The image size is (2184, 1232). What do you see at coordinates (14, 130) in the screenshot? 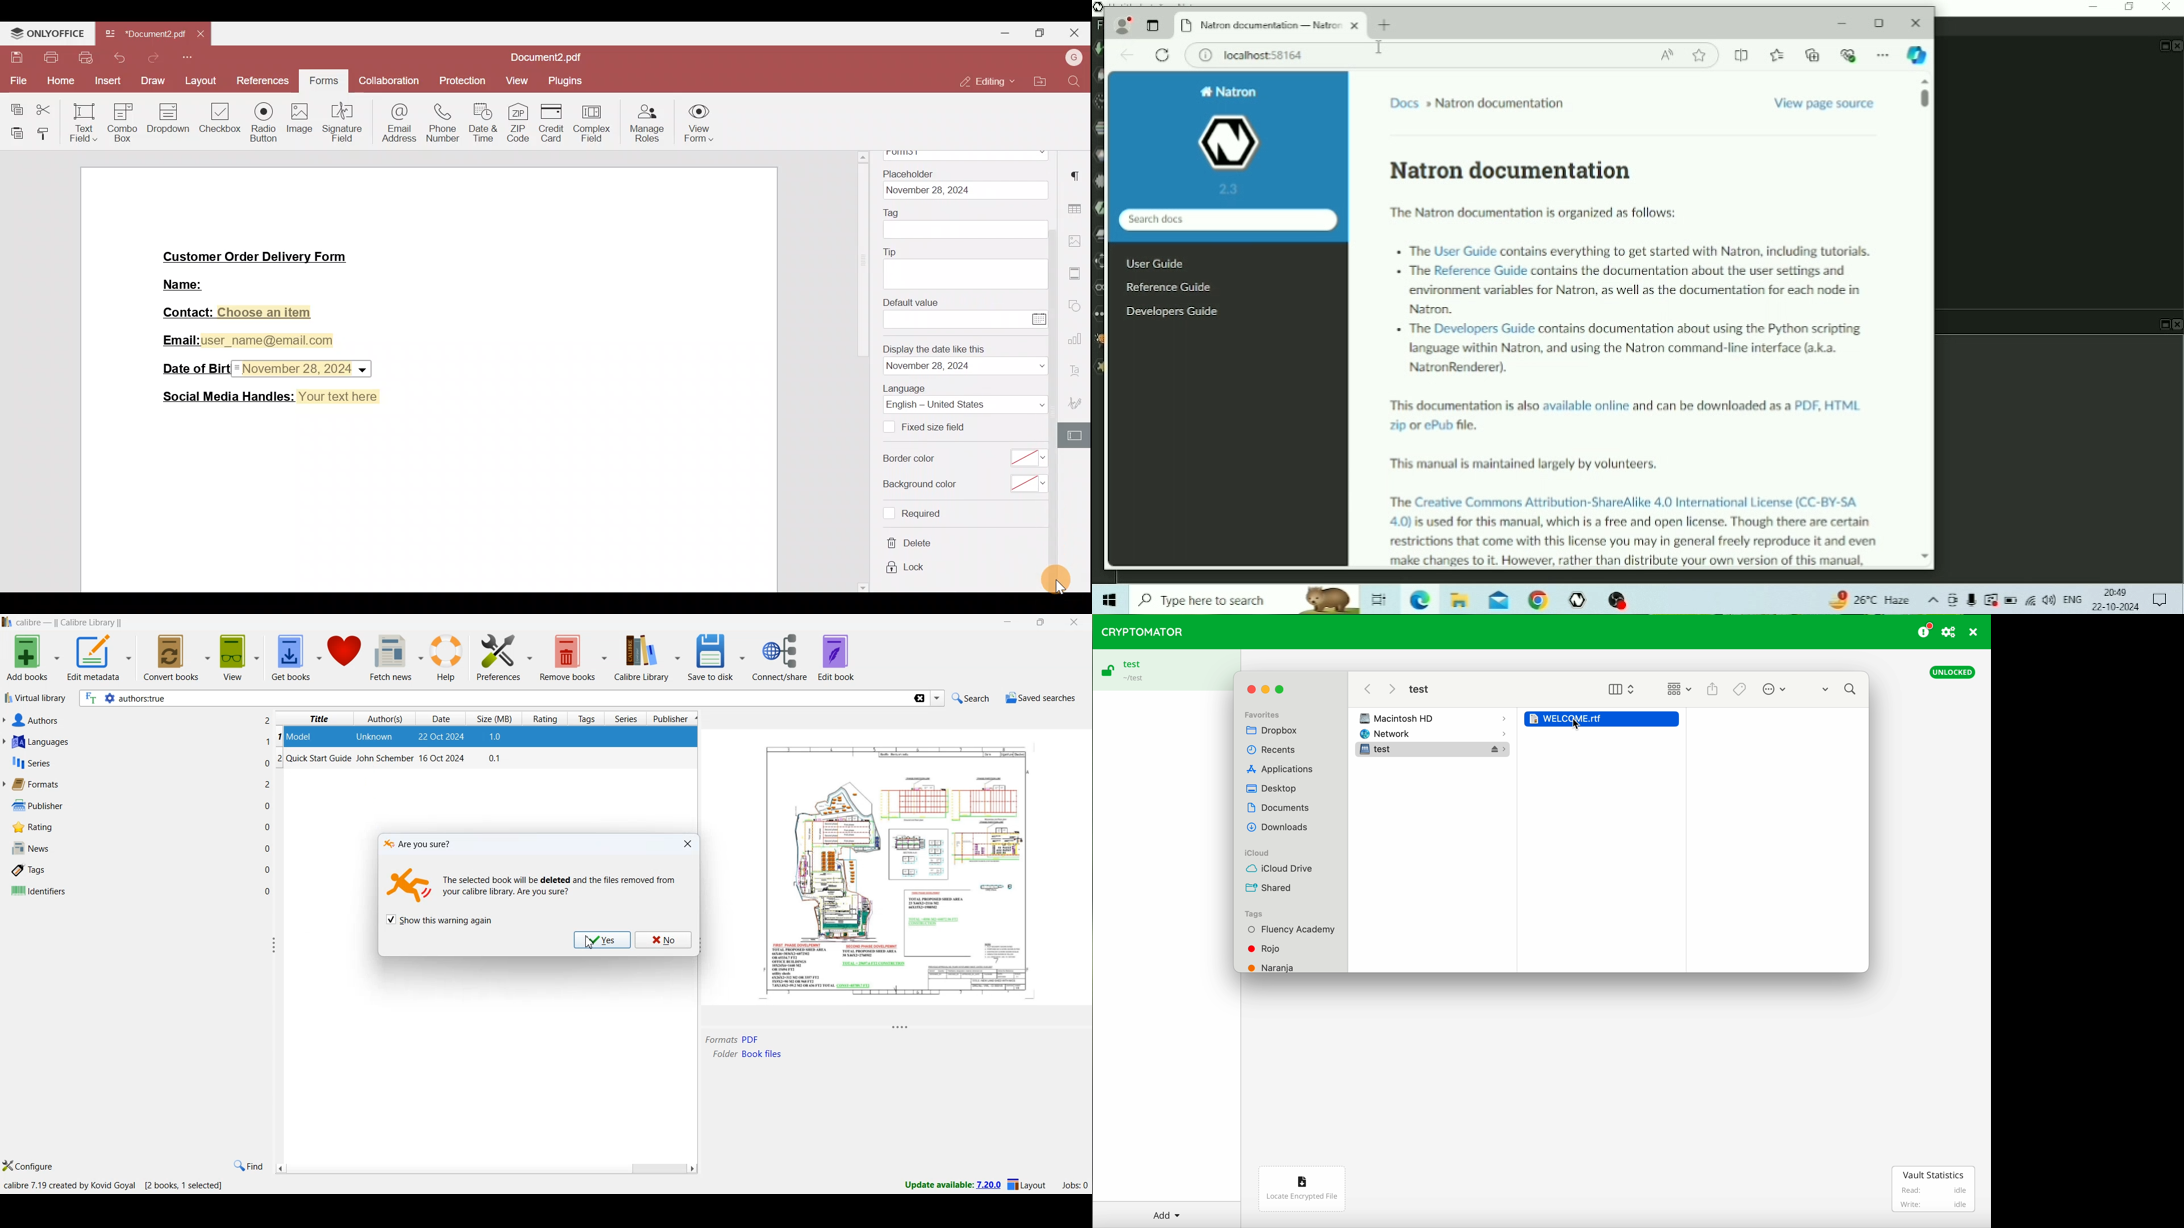
I see `Paste` at bounding box center [14, 130].